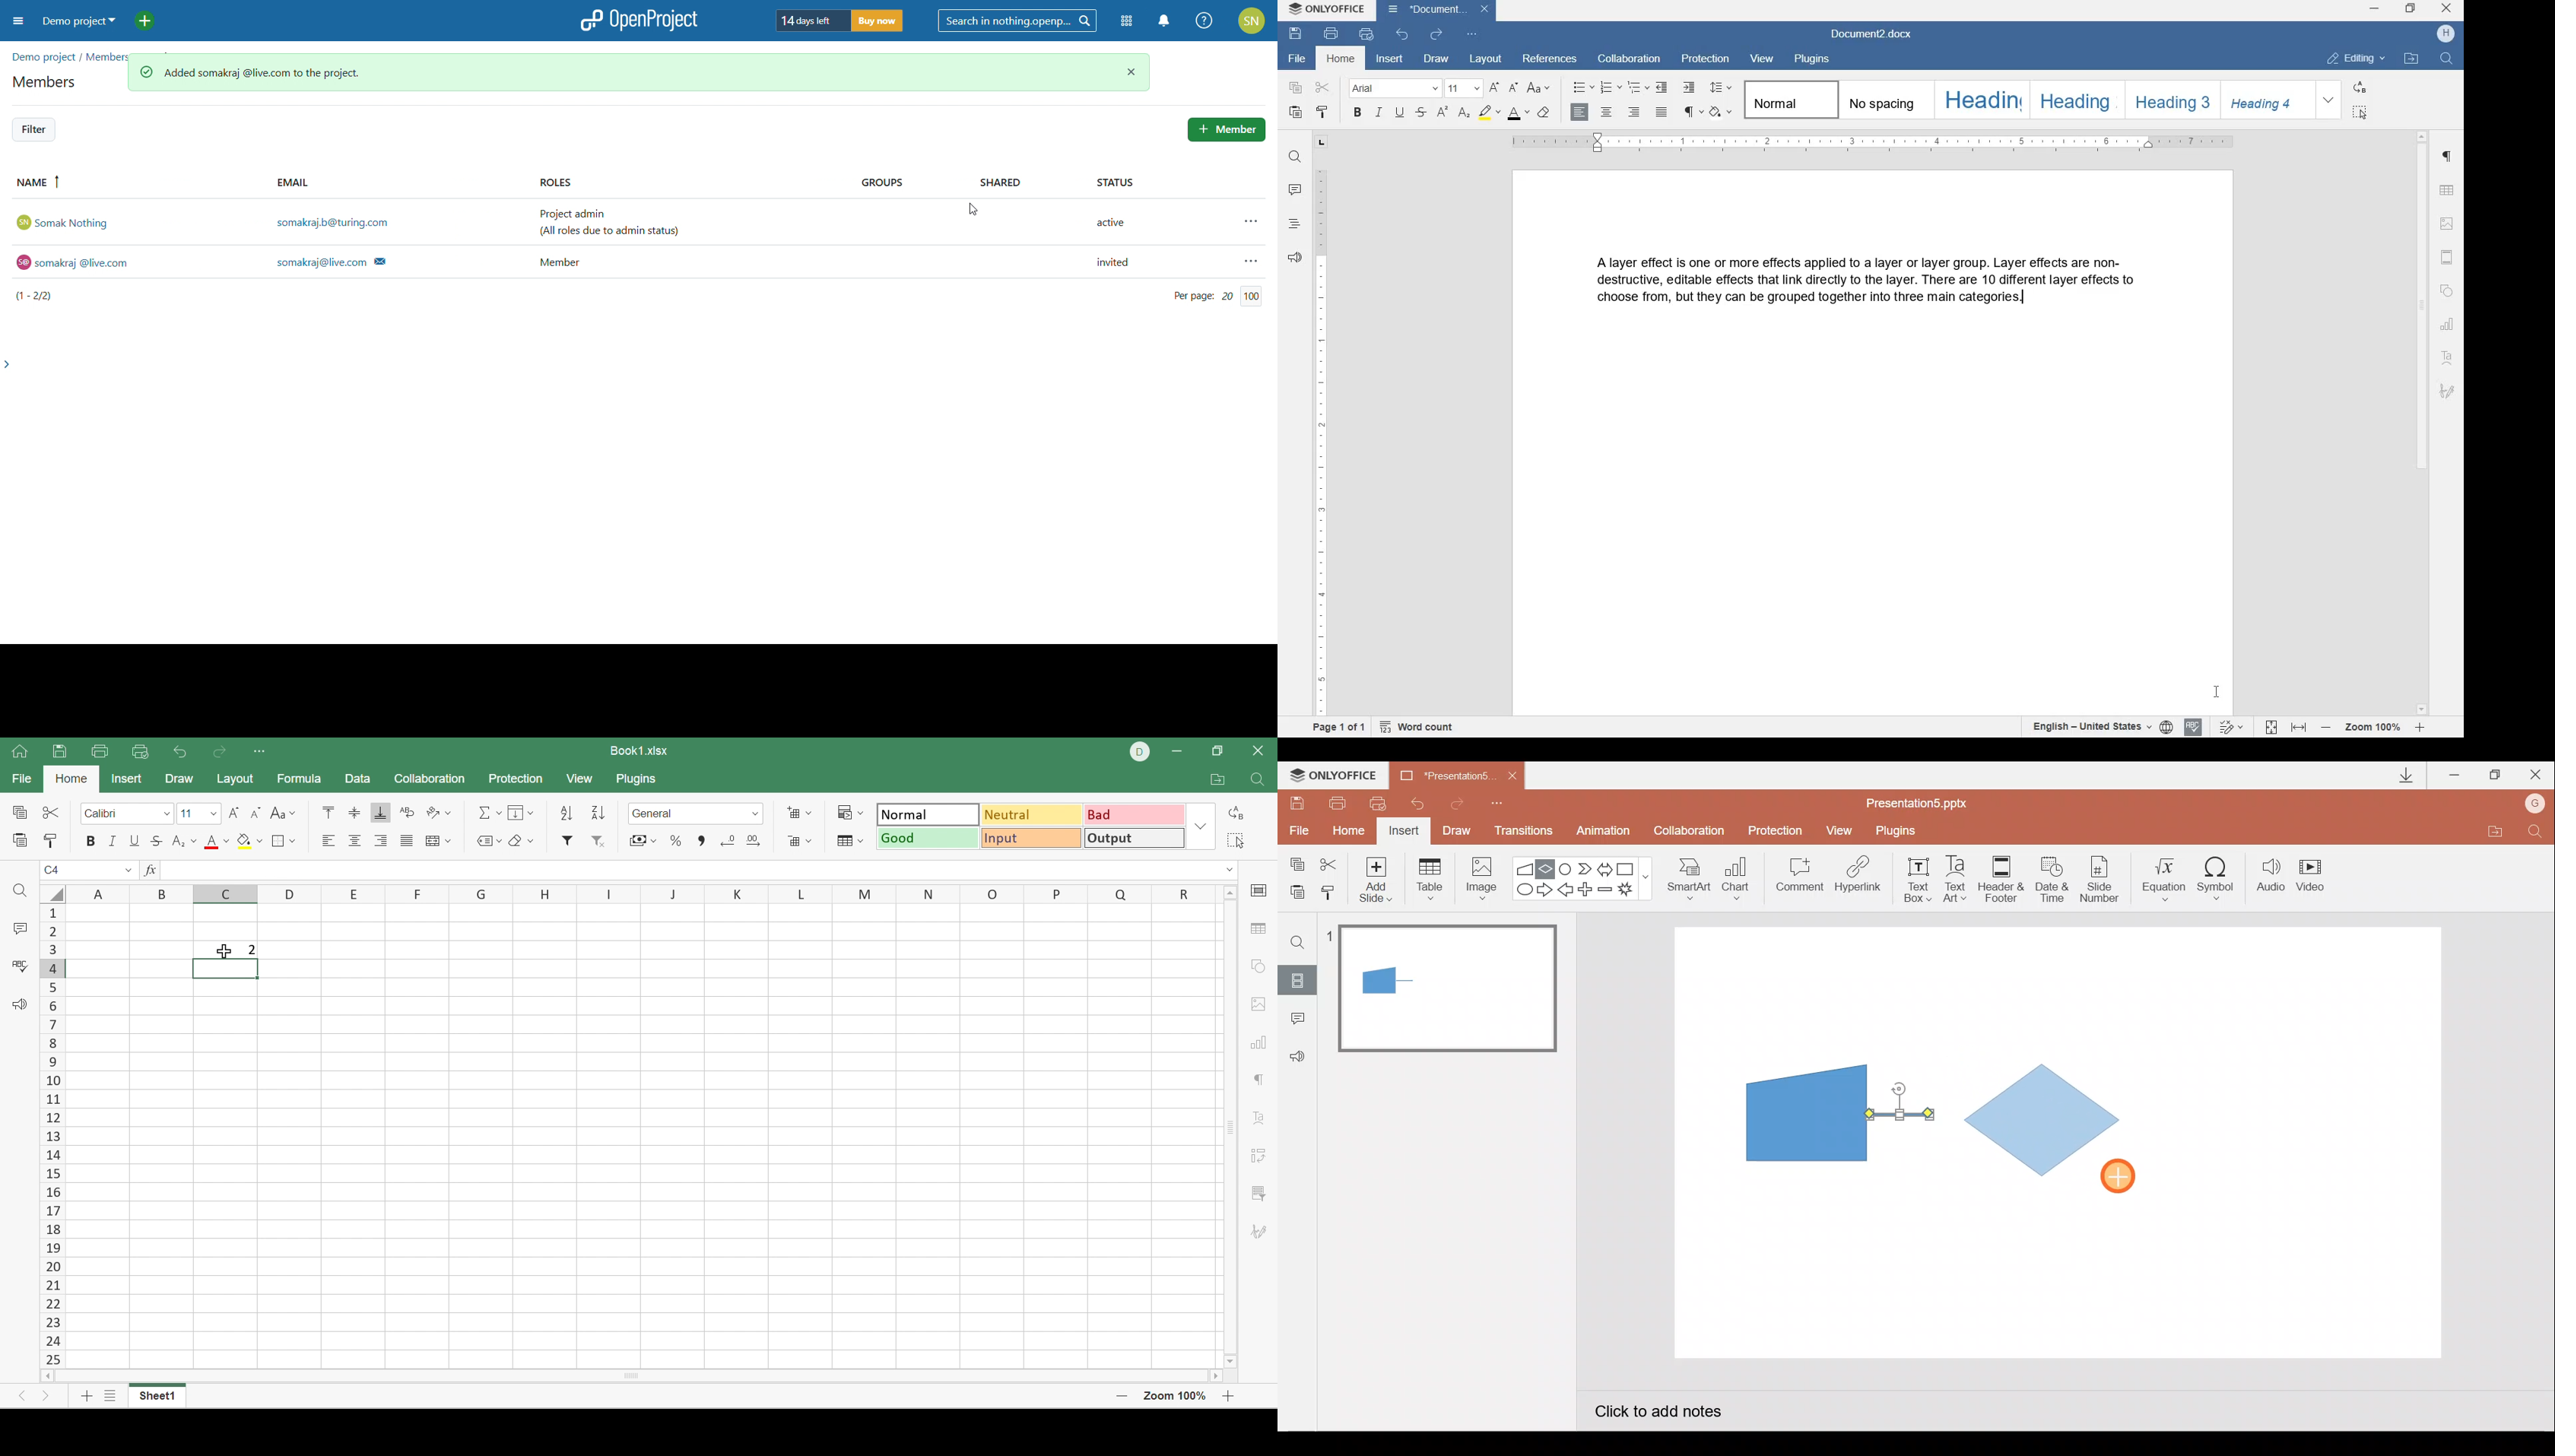 The image size is (2576, 1456). Describe the element at coordinates (1133, 815) in the screenshot. I see `Bad` at that location.